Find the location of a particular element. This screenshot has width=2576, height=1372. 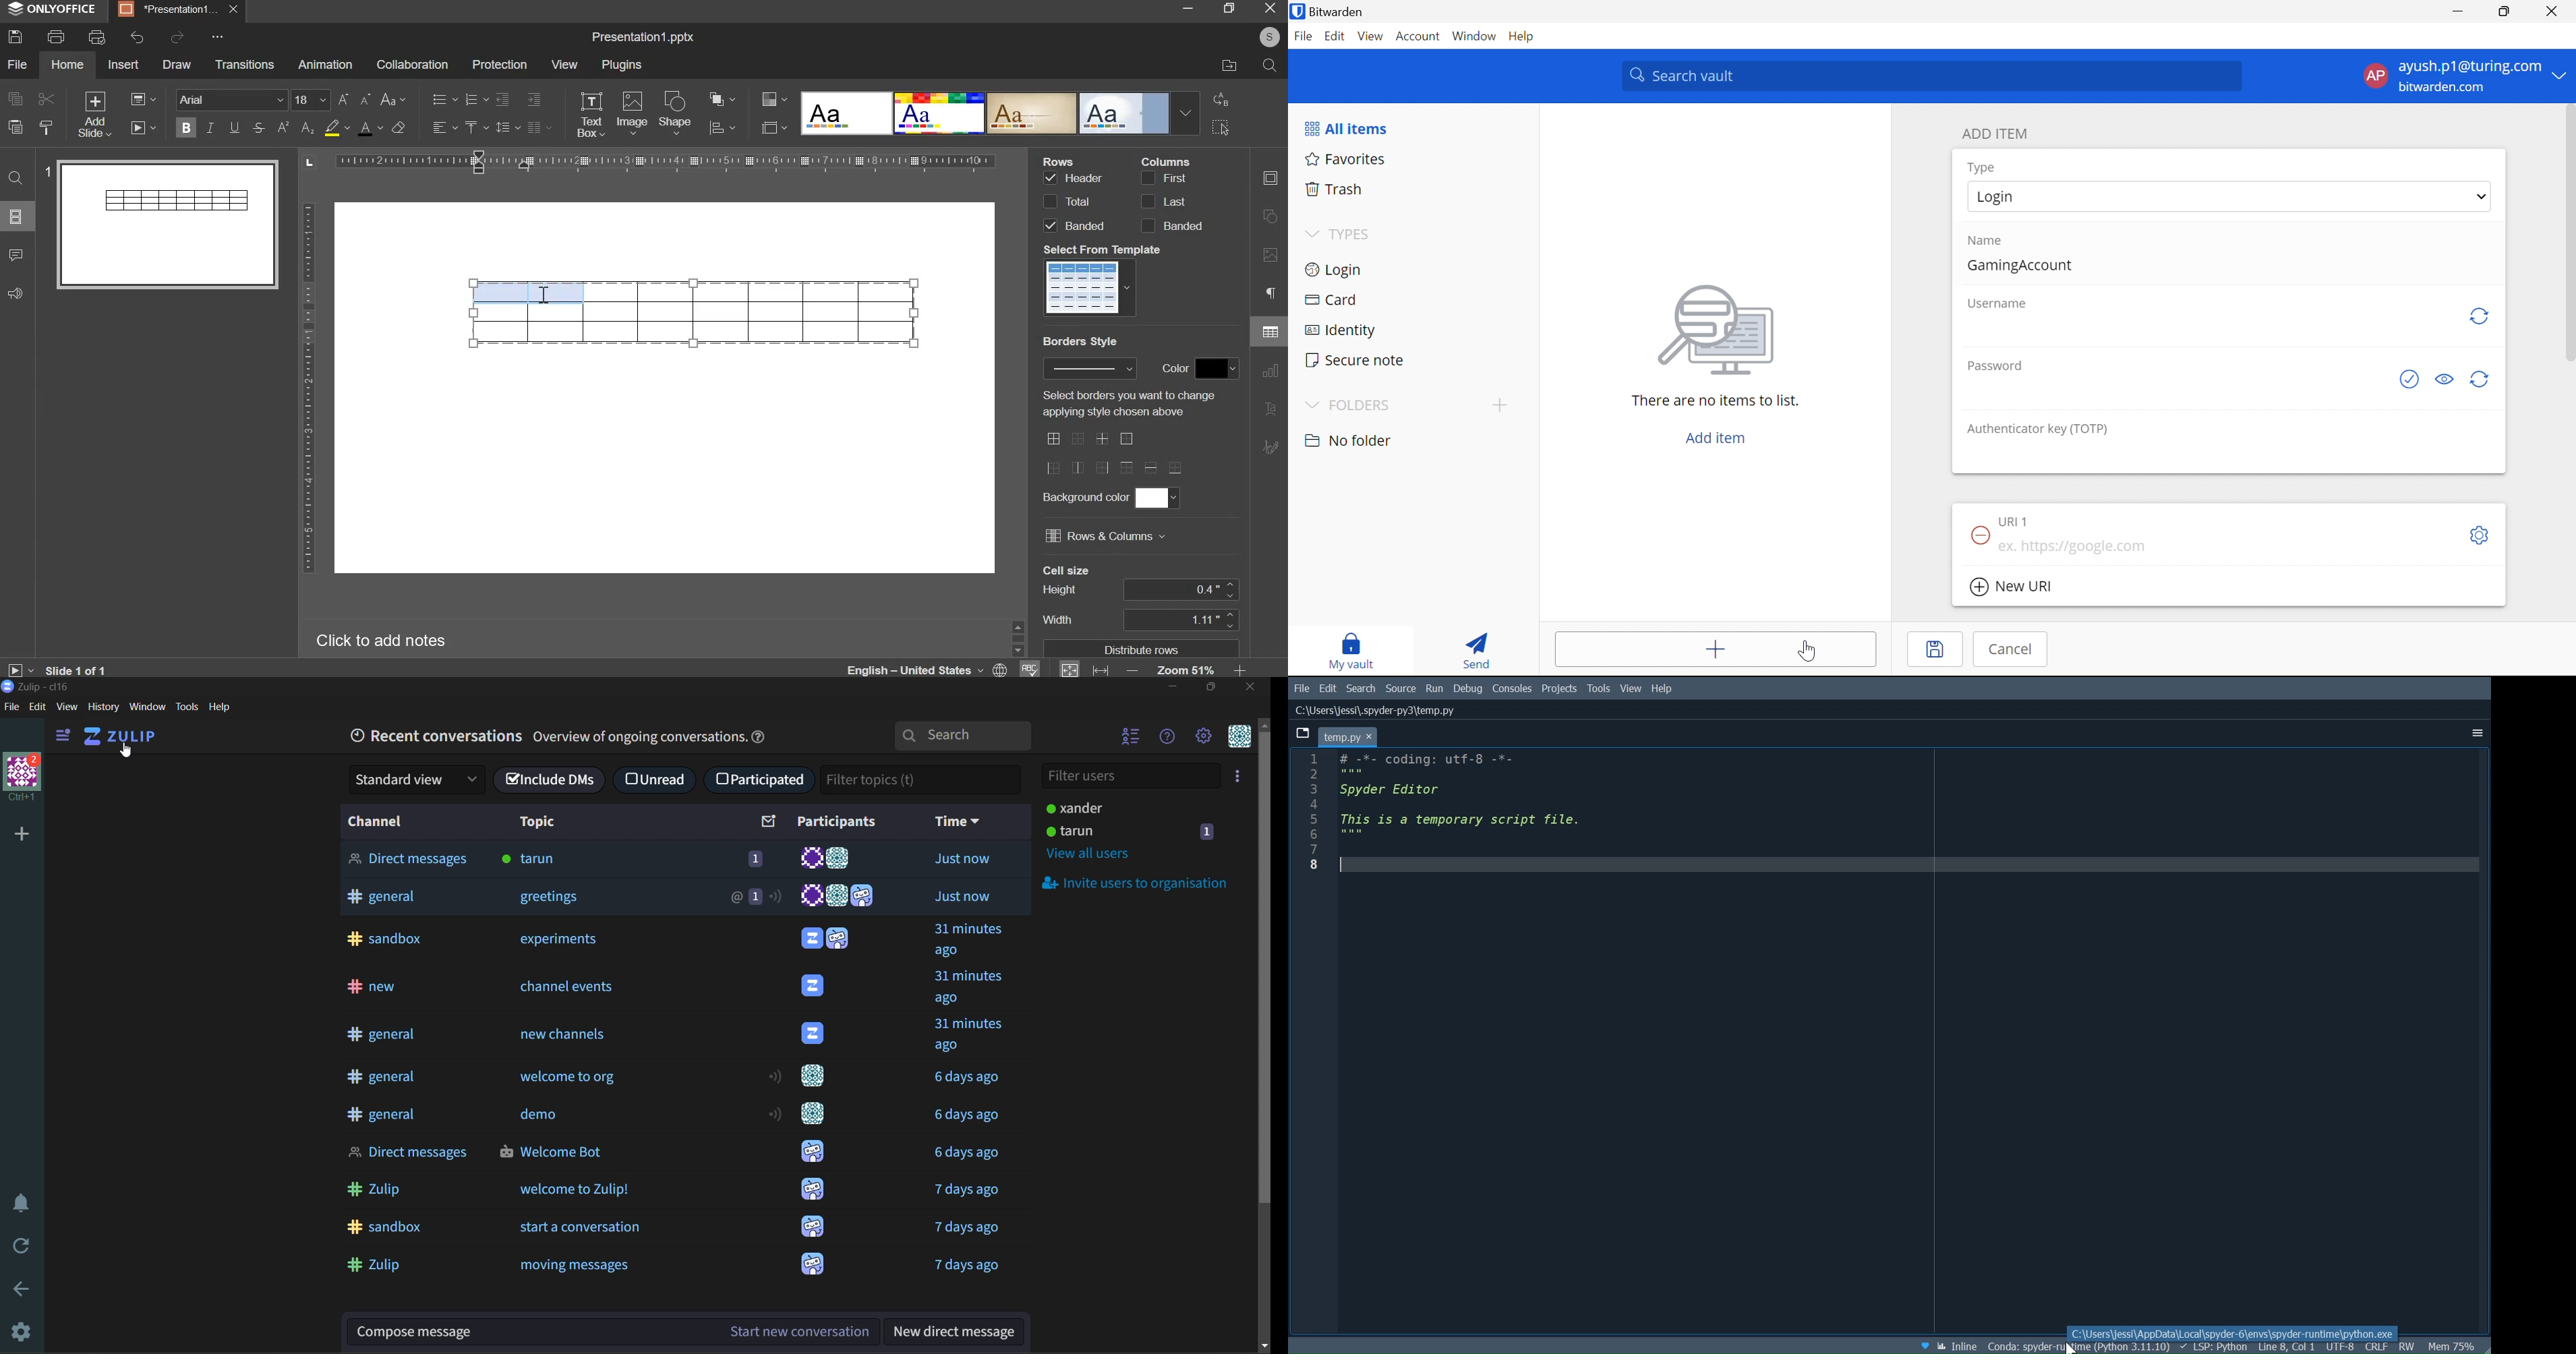

strikethrough is located at coordinates (258, 127).